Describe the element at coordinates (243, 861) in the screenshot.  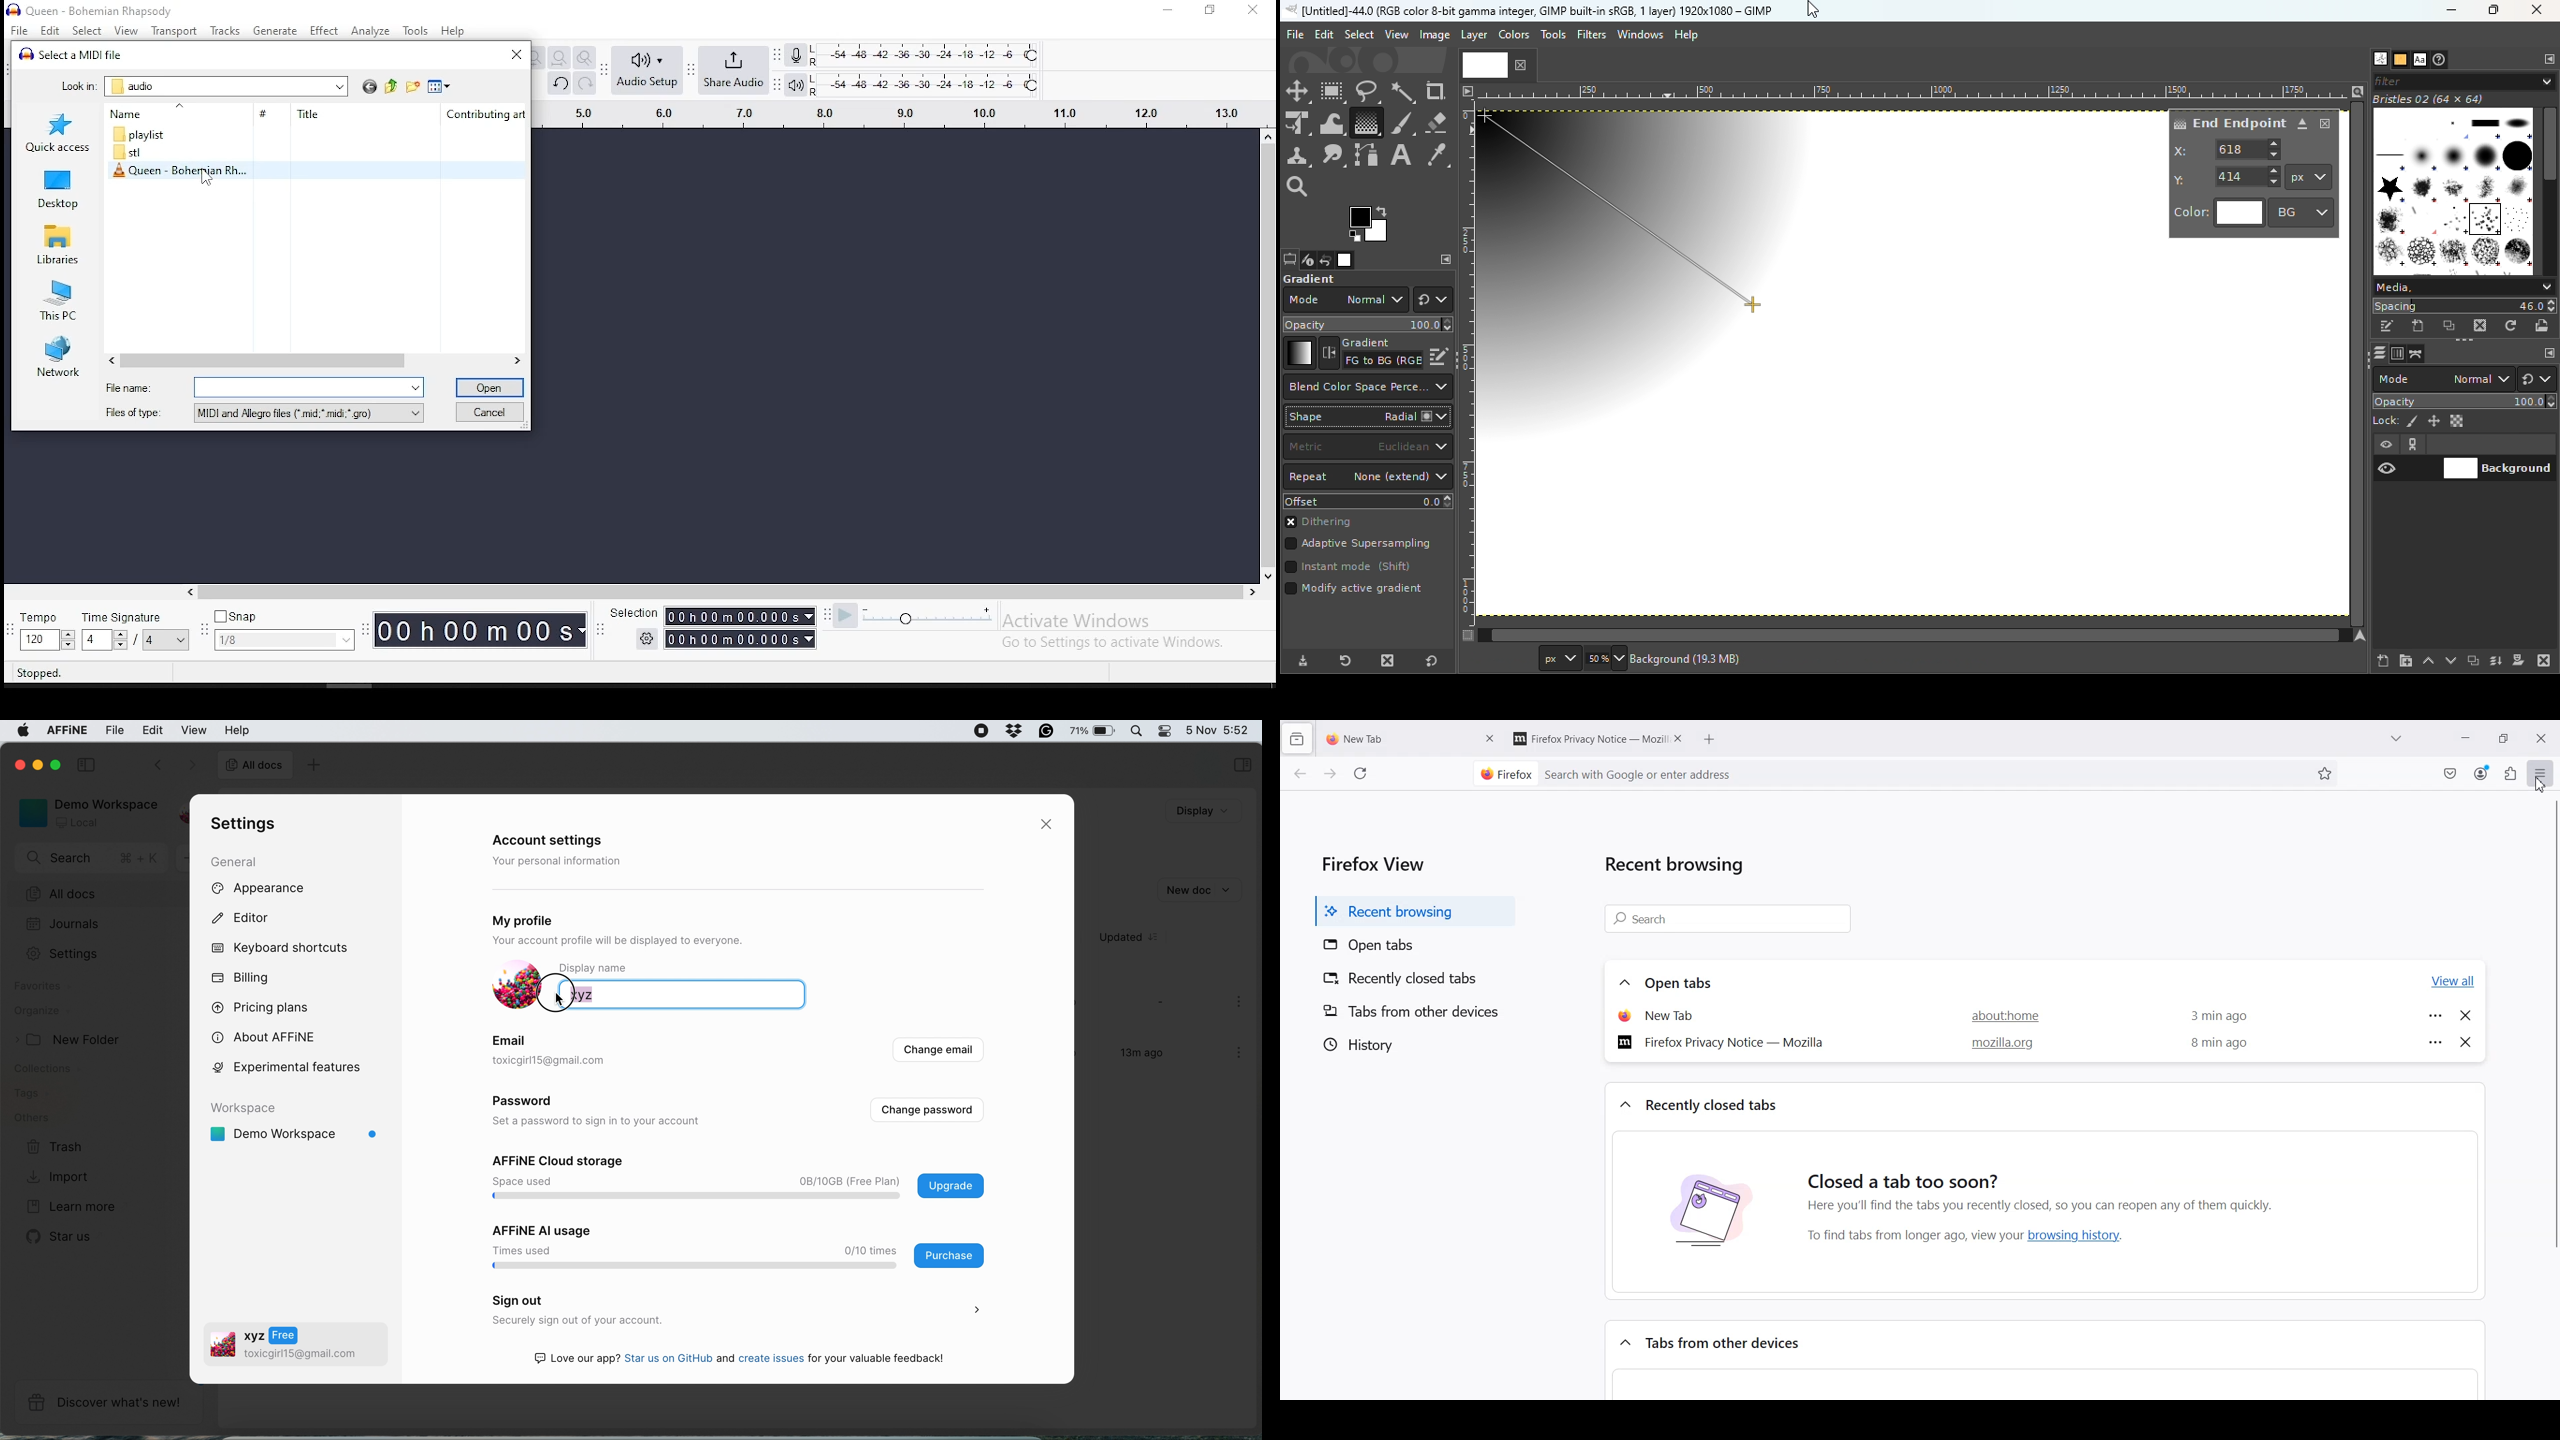
I see `general` at that location.